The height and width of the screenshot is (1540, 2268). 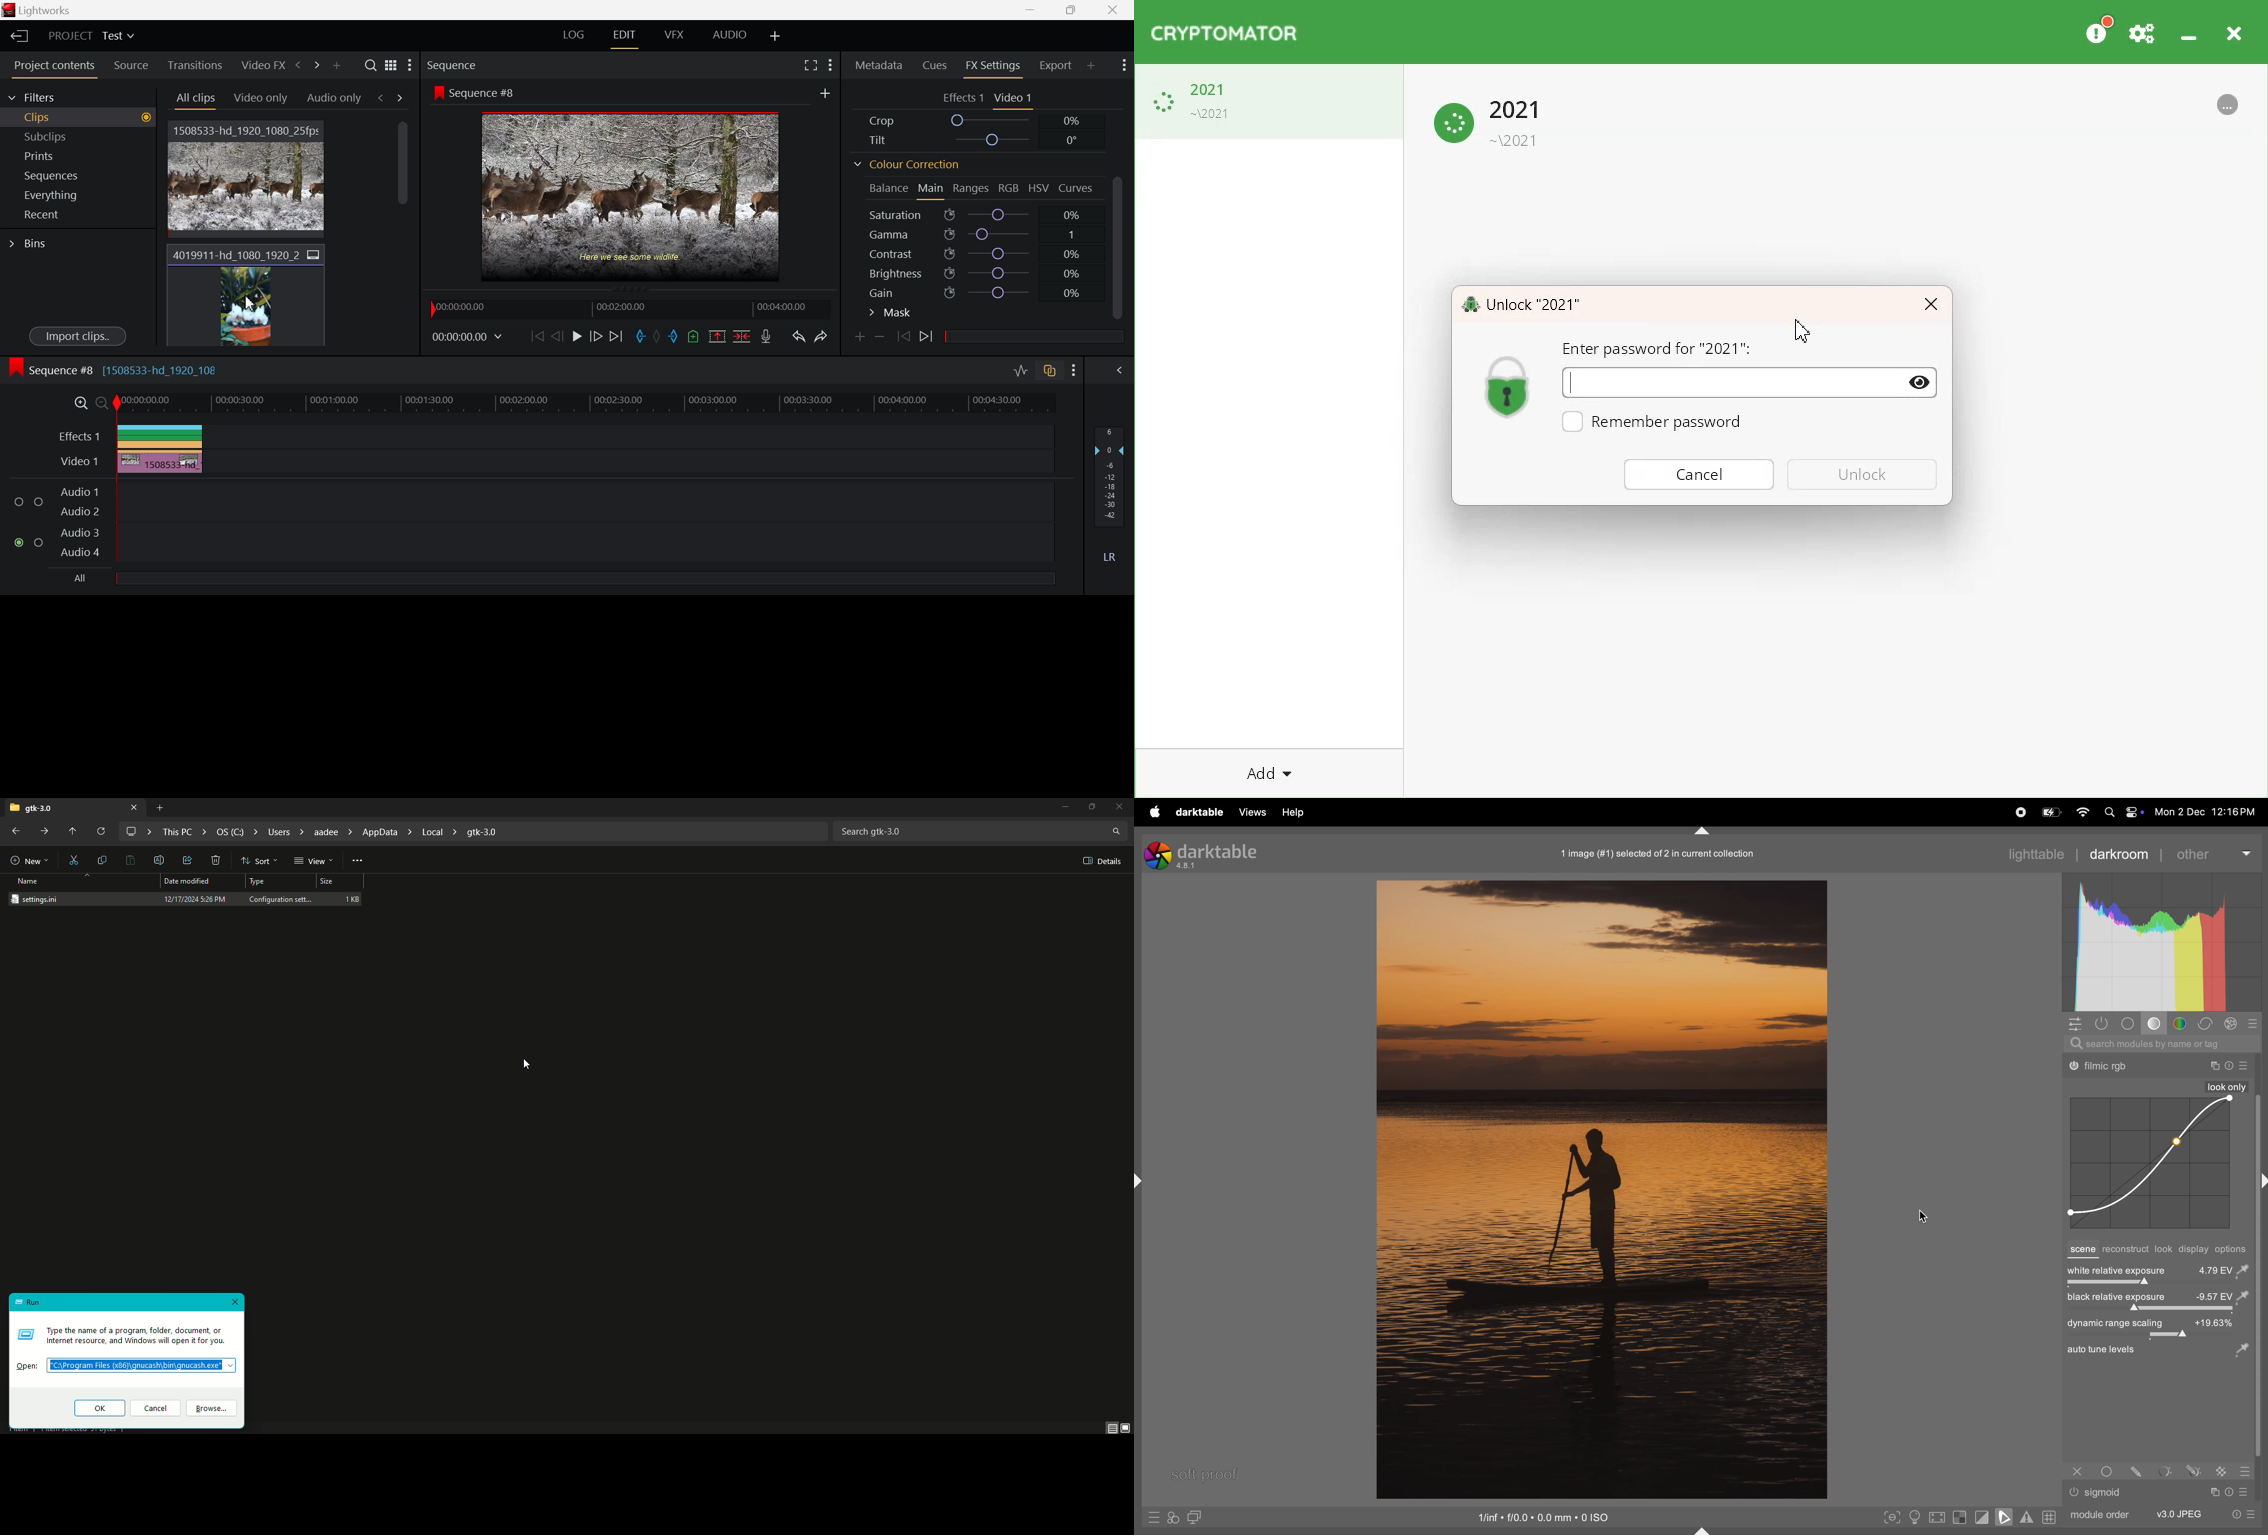 I want to click on Options, so click(x=1094, y=807).